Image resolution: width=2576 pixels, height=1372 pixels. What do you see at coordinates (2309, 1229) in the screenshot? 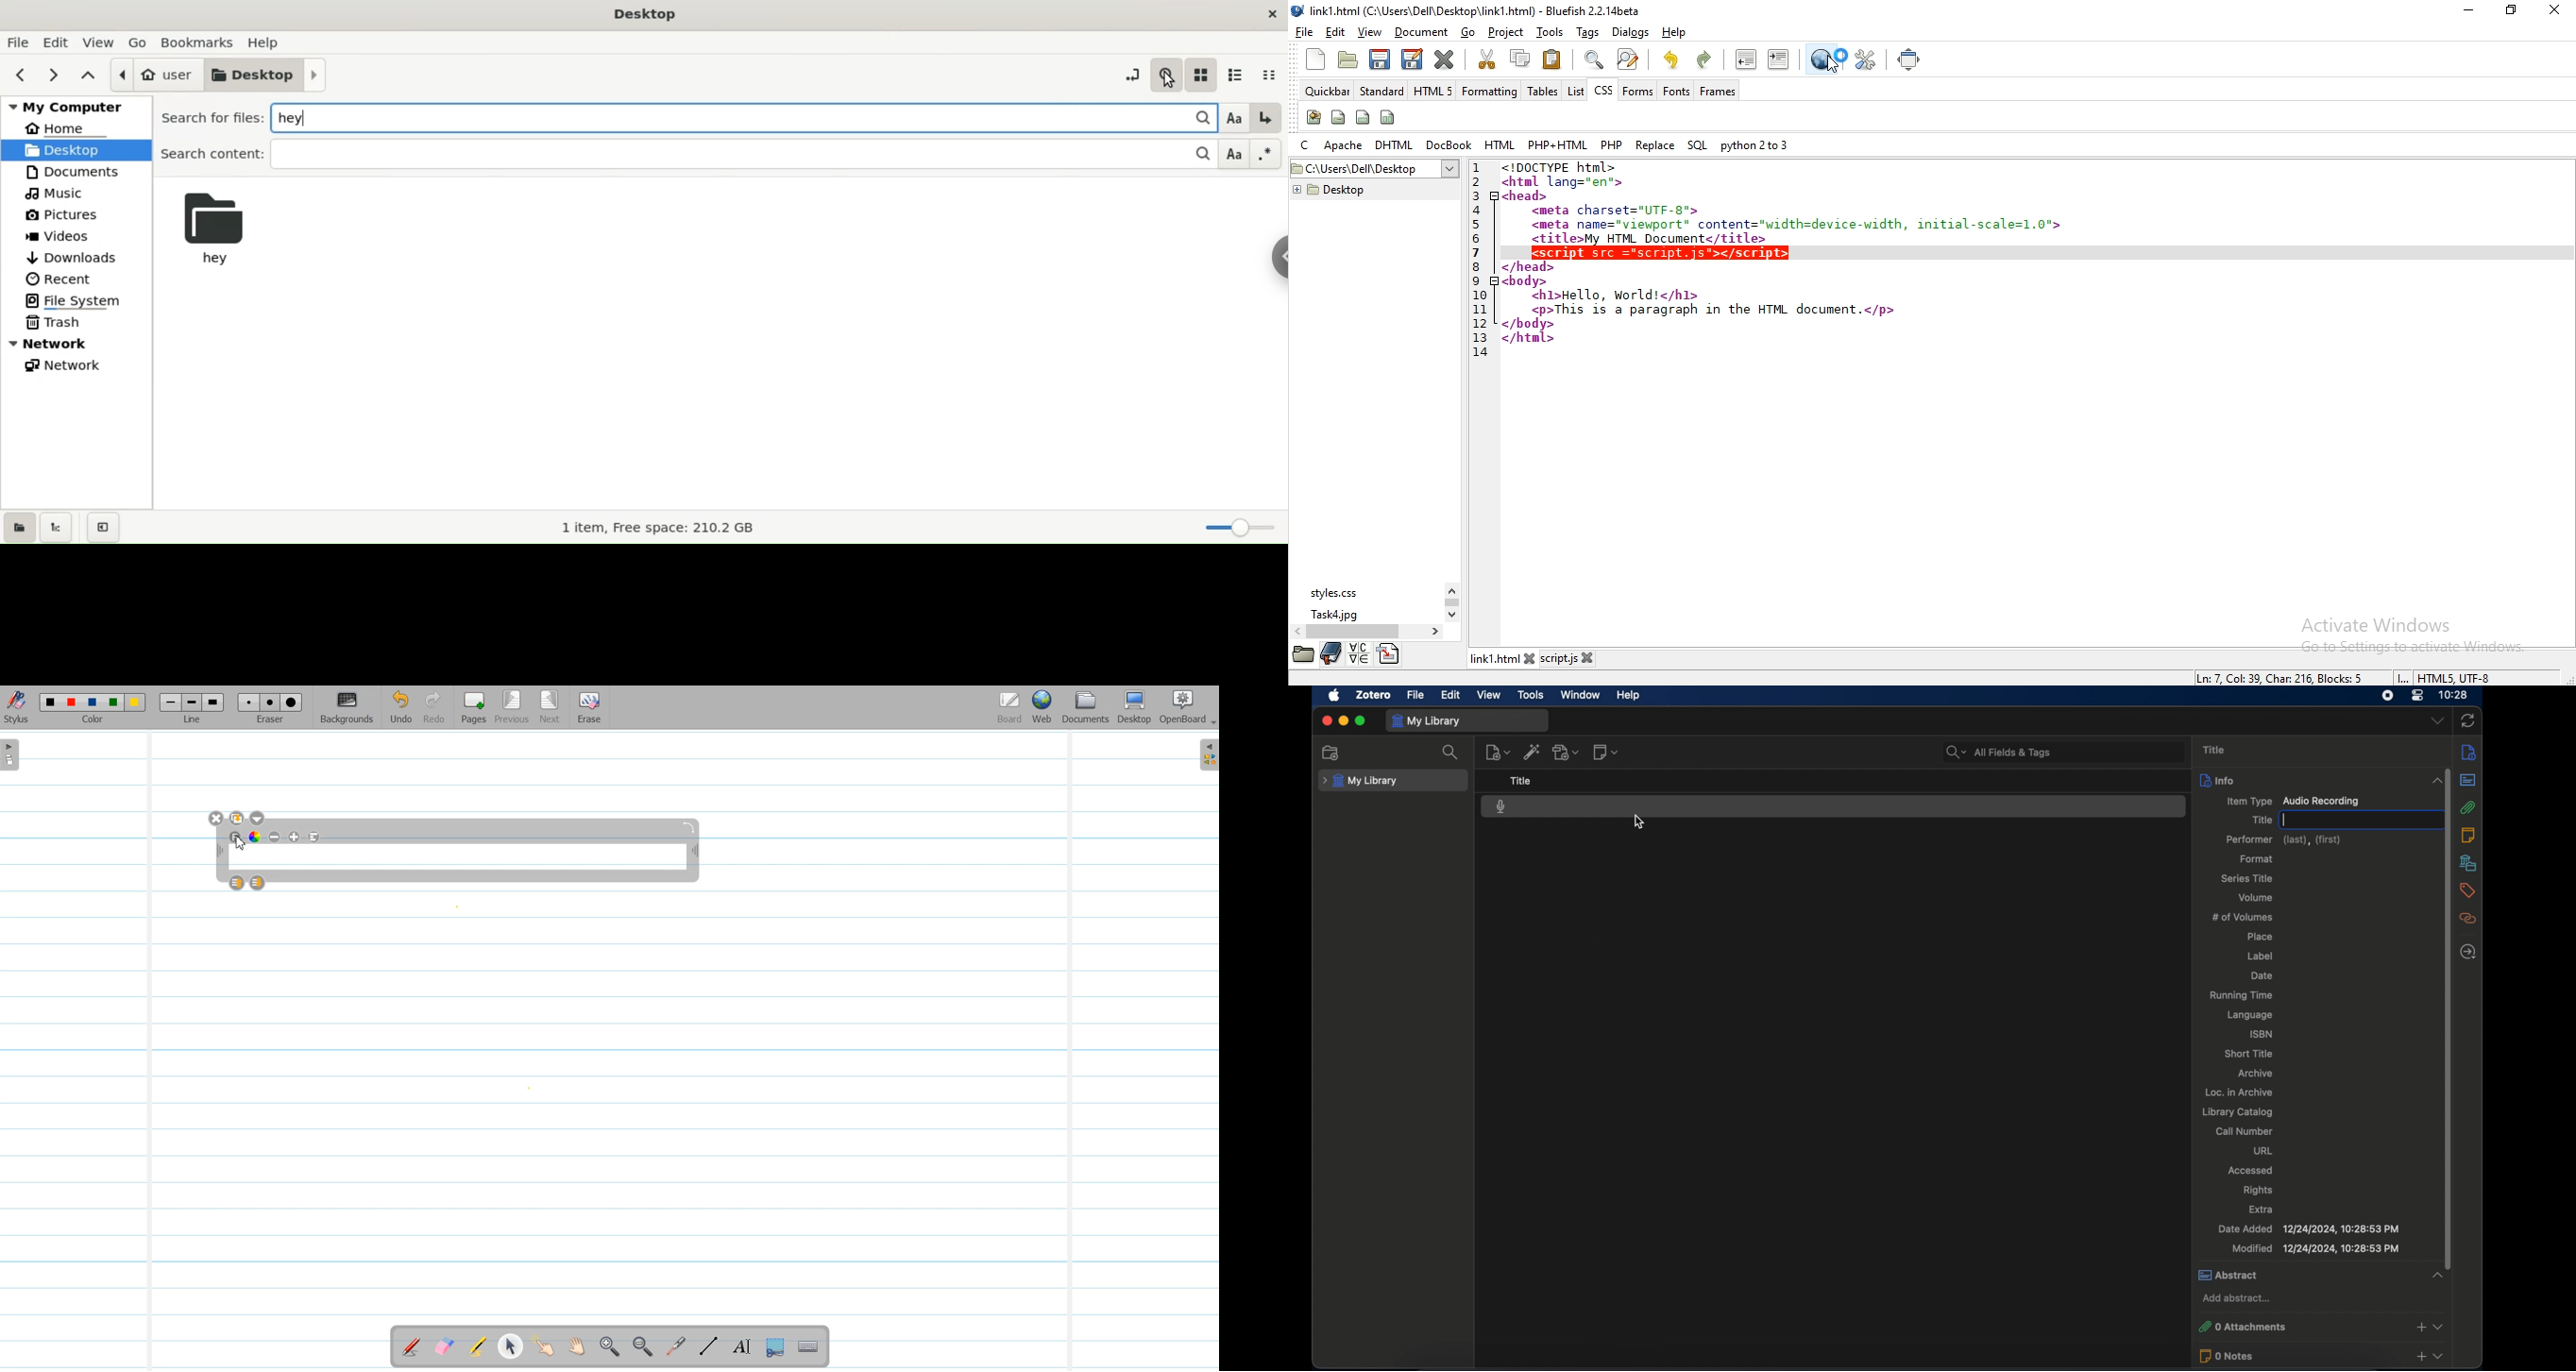
I see `date added` at bounding box center [2309, 1229].